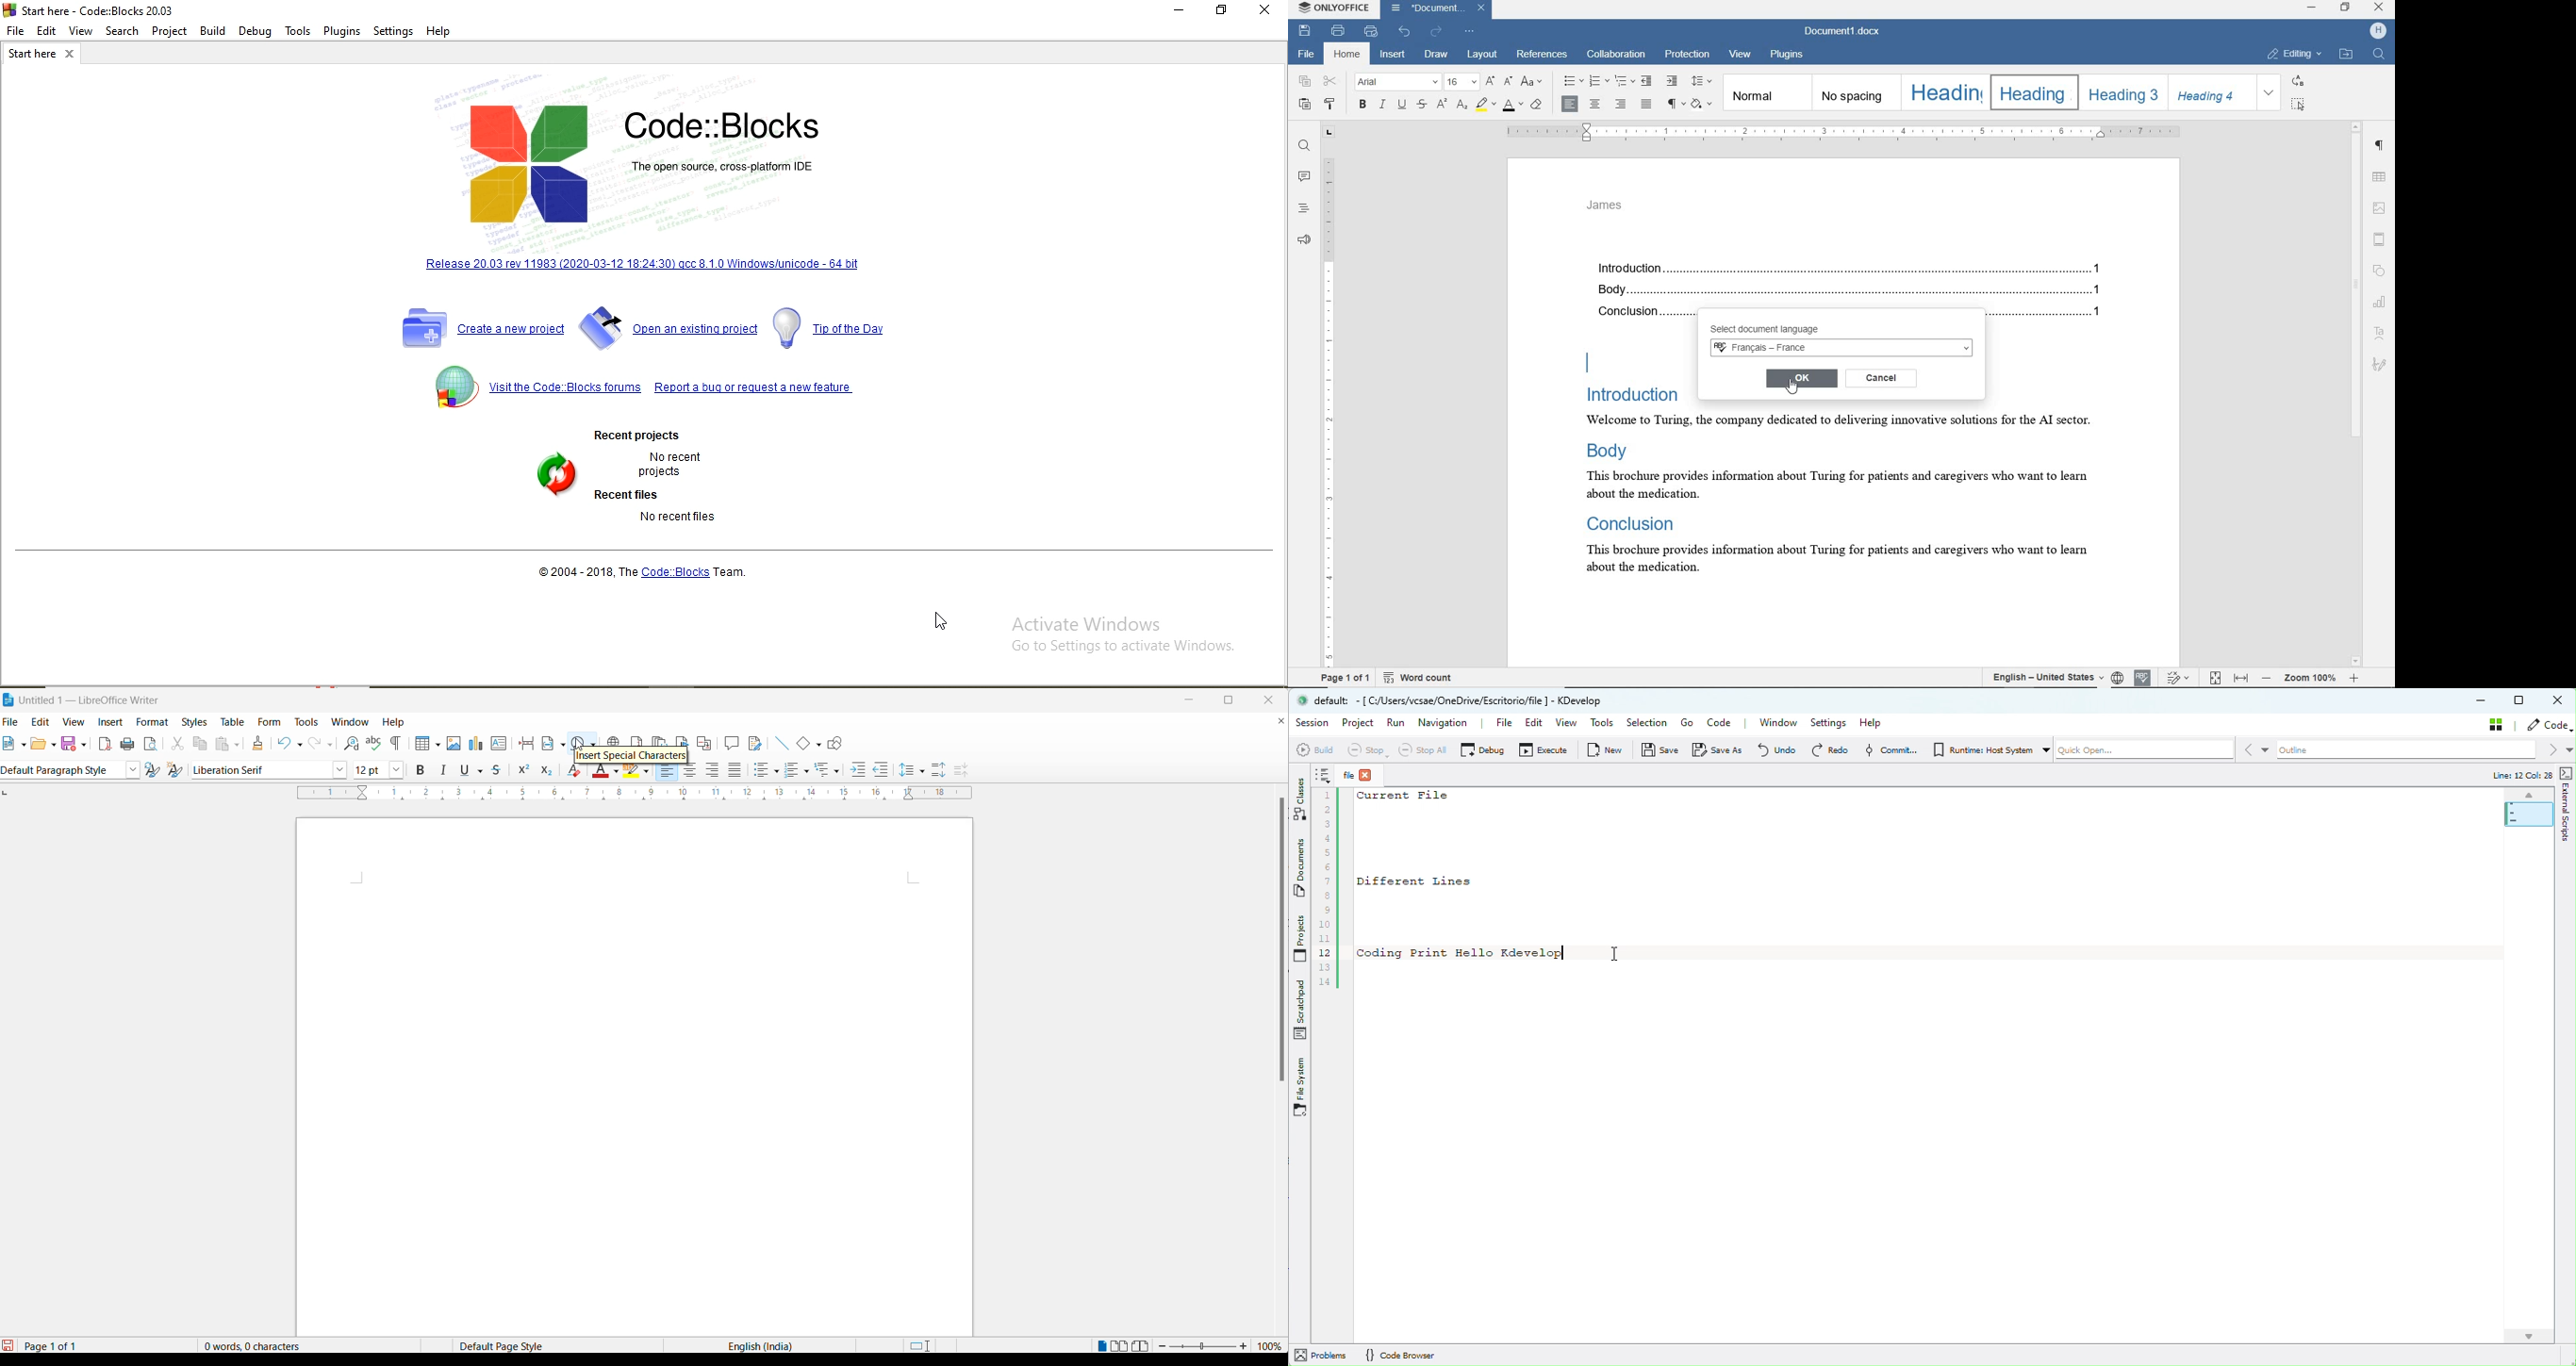  What do you see at coordinates (1280, 722) in the screenshot?
I see `close document` at bounding box center [1280, 722].